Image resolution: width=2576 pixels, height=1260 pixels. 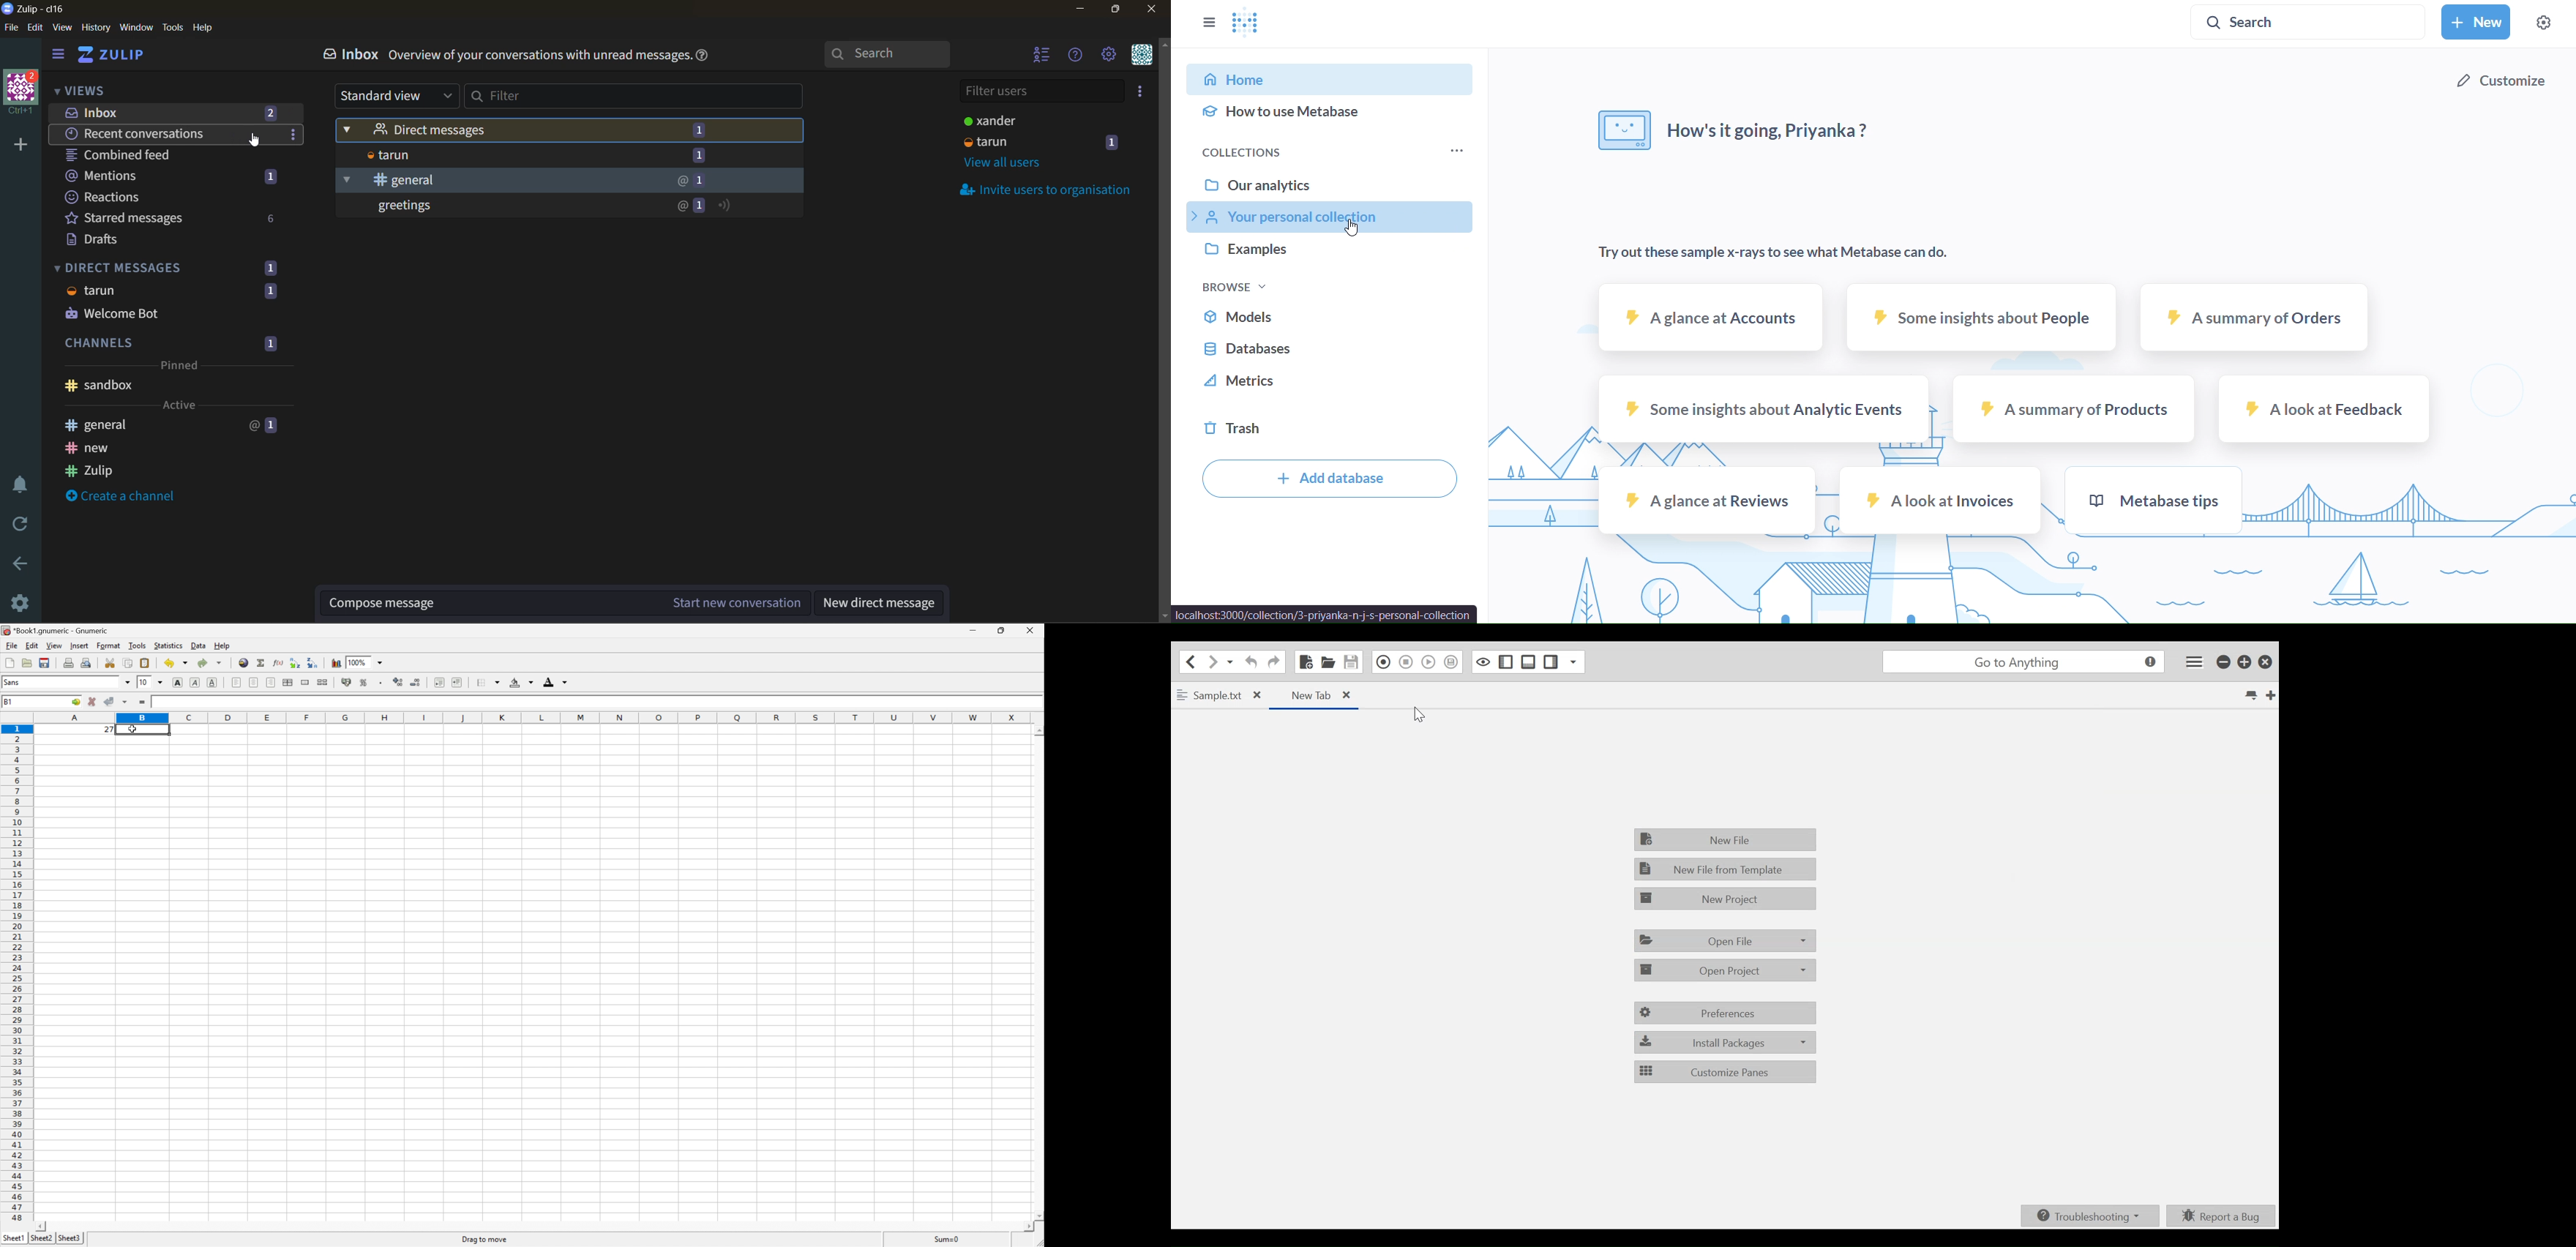 What do you see at coordinates (146, 134) in the screenshot?
I see `recent conversations` at bounding box center [146, 134].